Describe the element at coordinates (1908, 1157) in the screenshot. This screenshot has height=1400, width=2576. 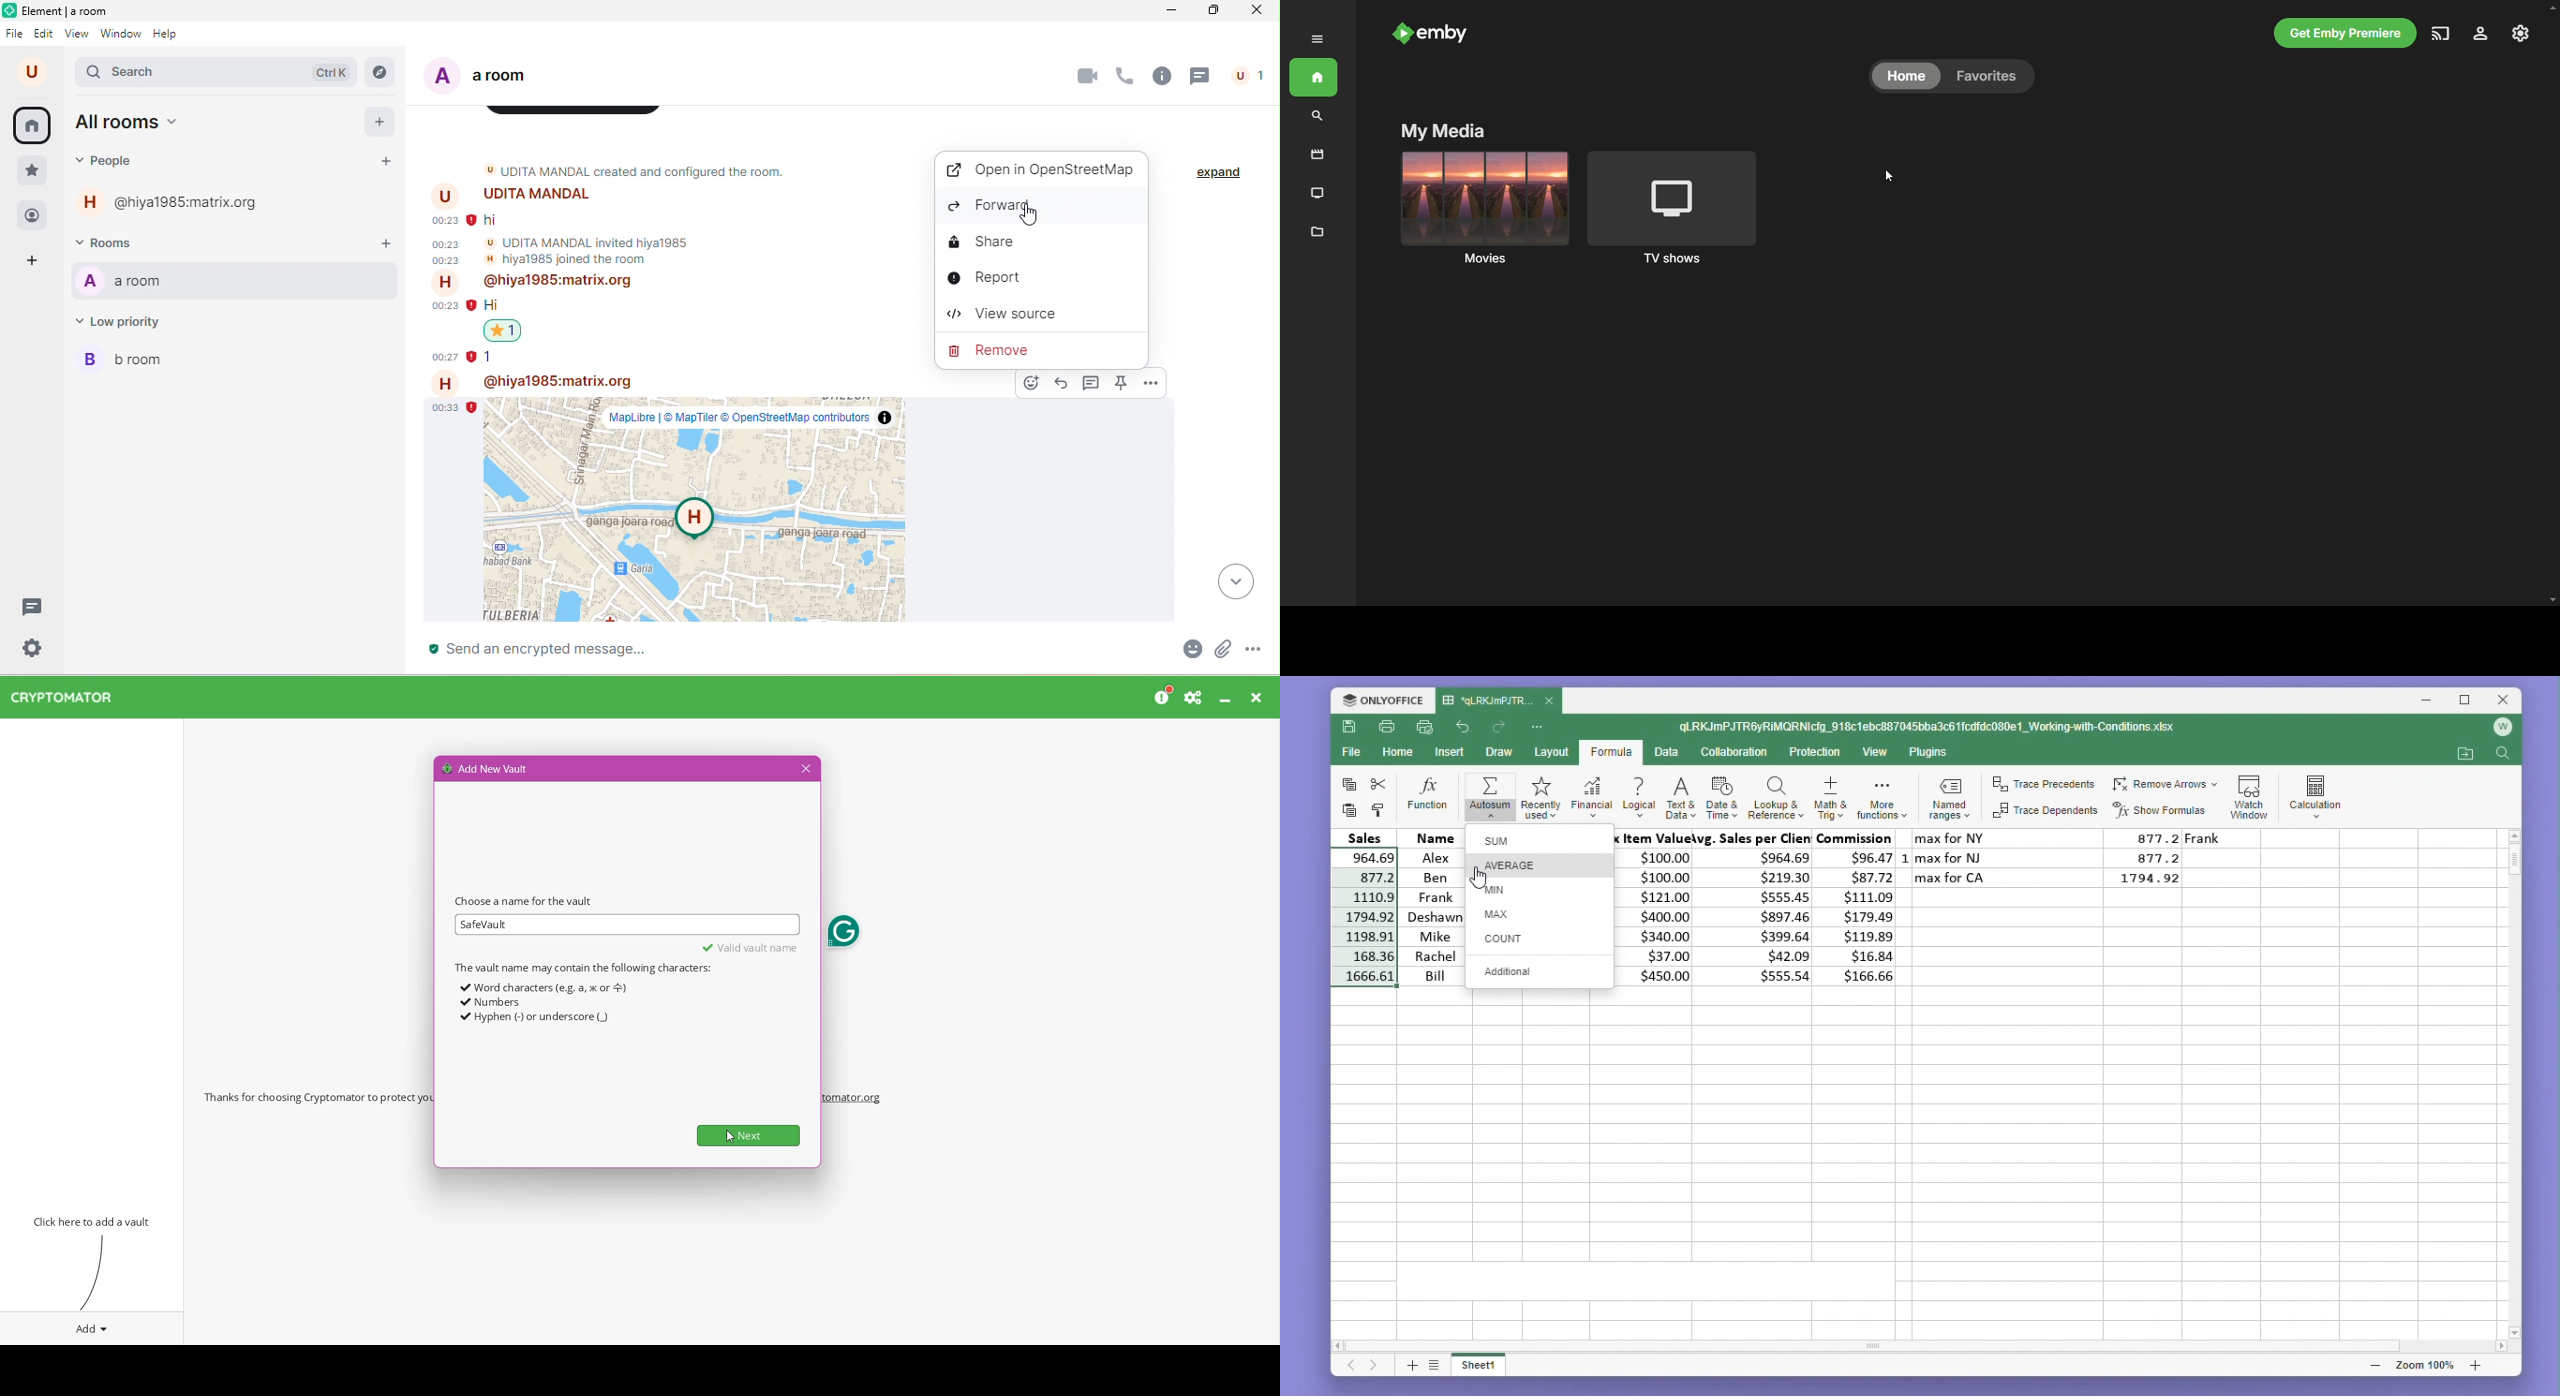
I see `Empty cells` at that location.